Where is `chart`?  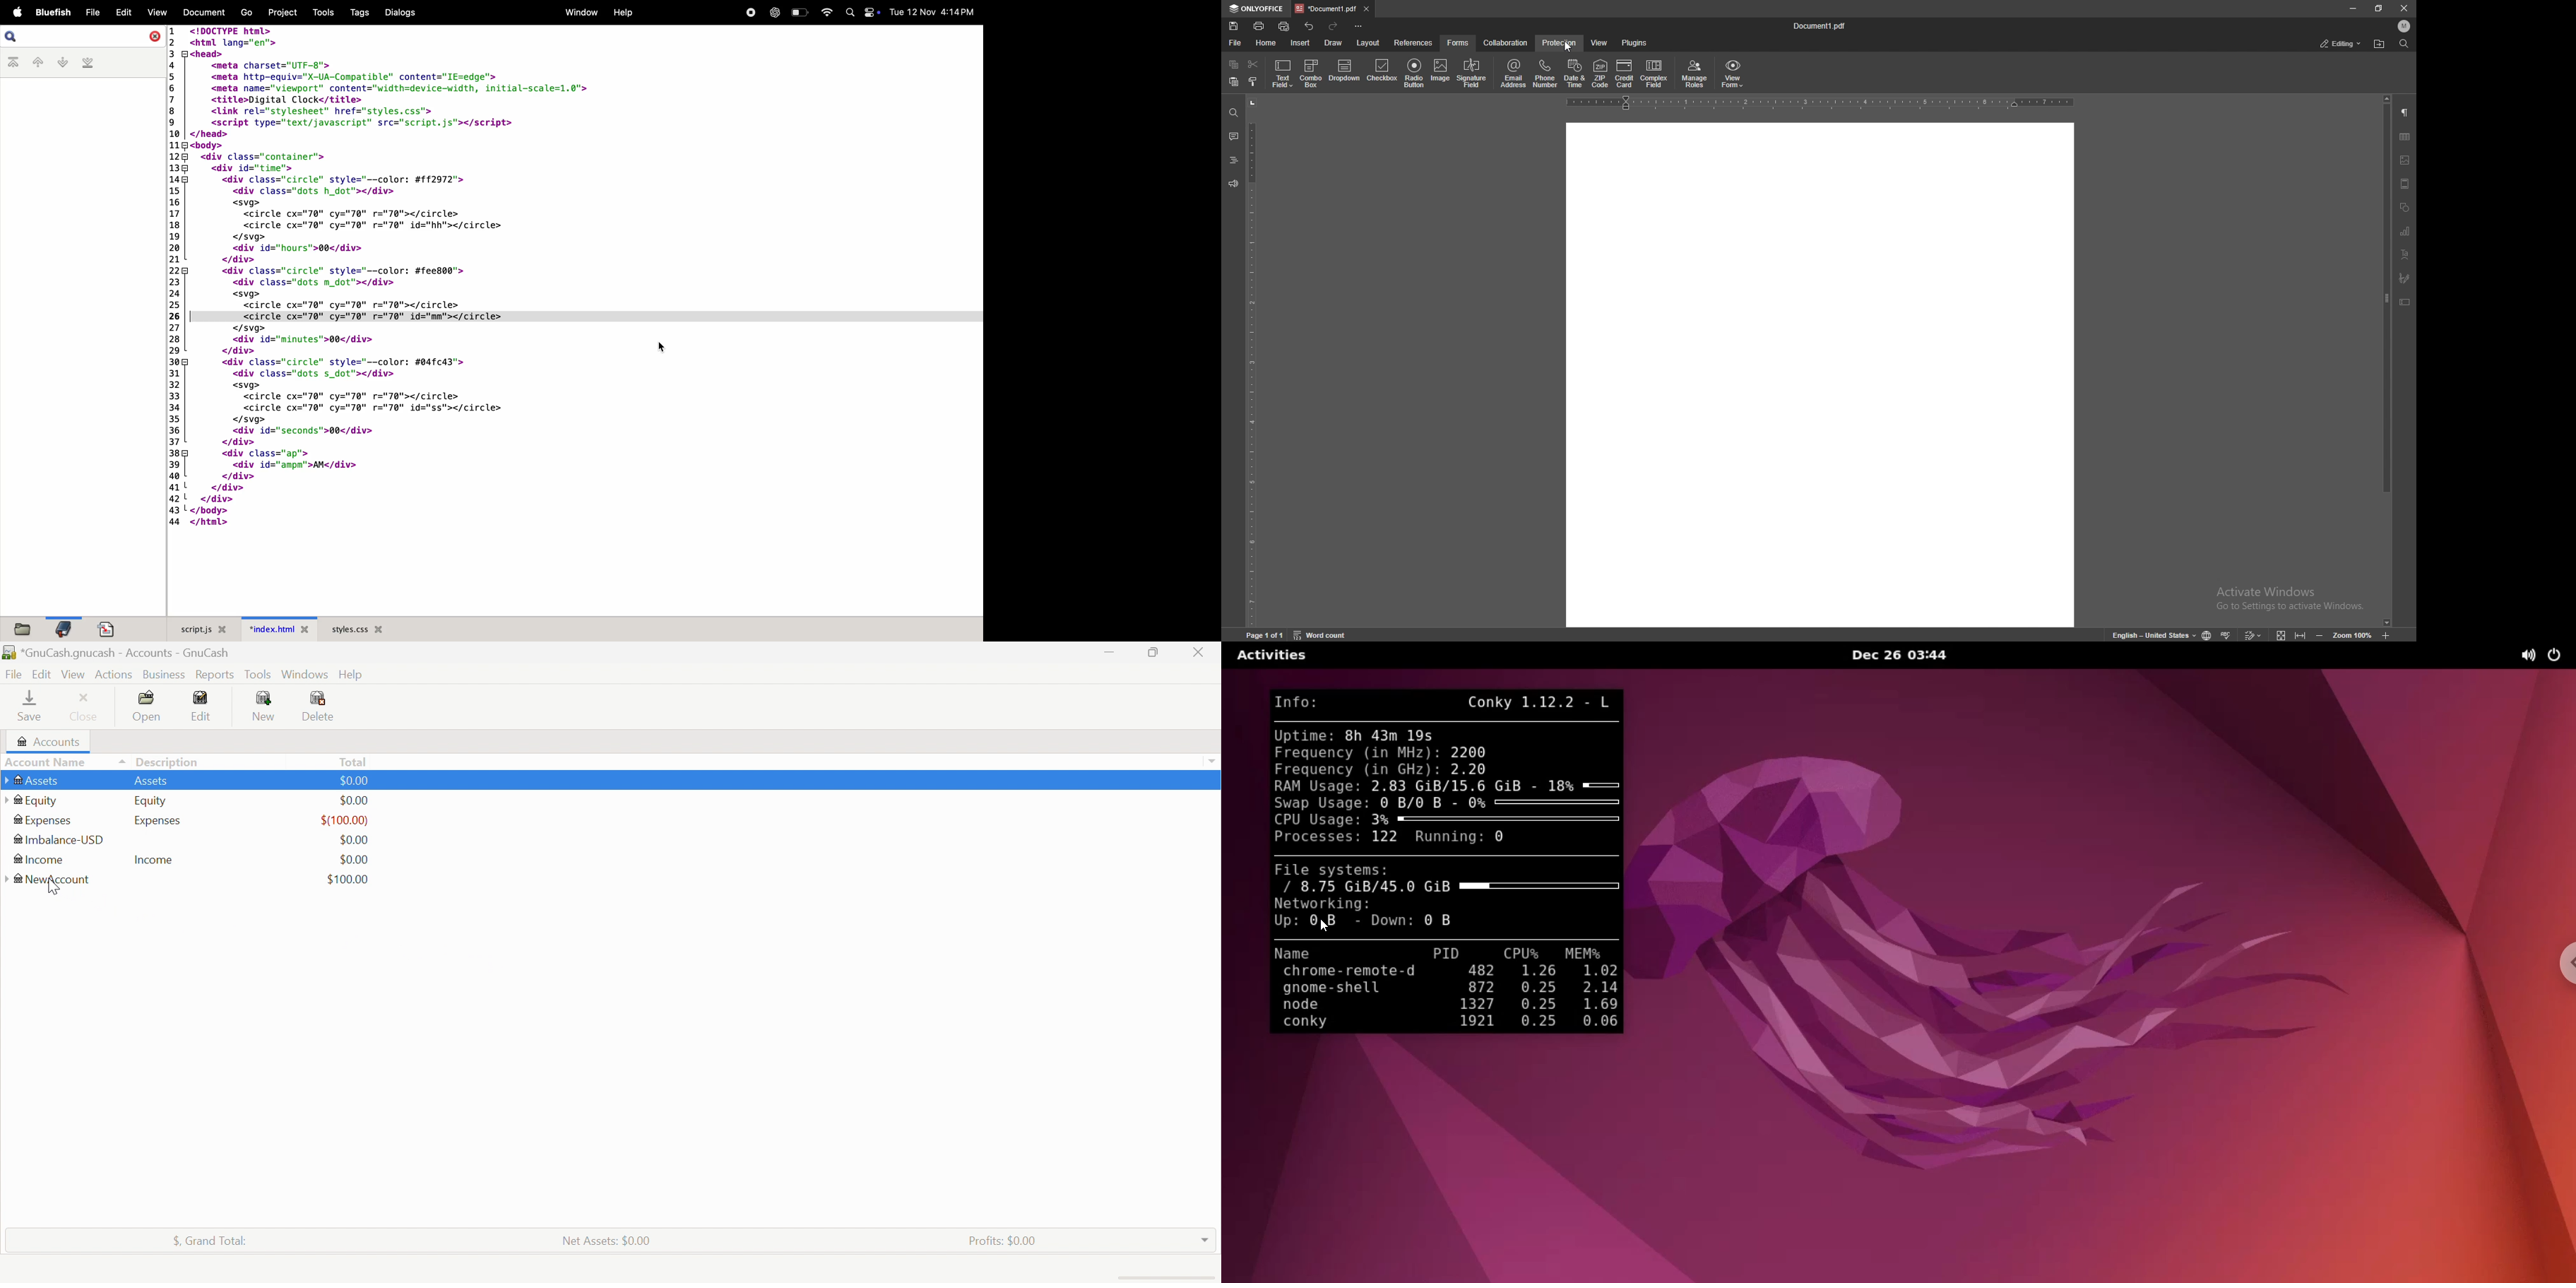 chart is located at coordinates (2406, 232).